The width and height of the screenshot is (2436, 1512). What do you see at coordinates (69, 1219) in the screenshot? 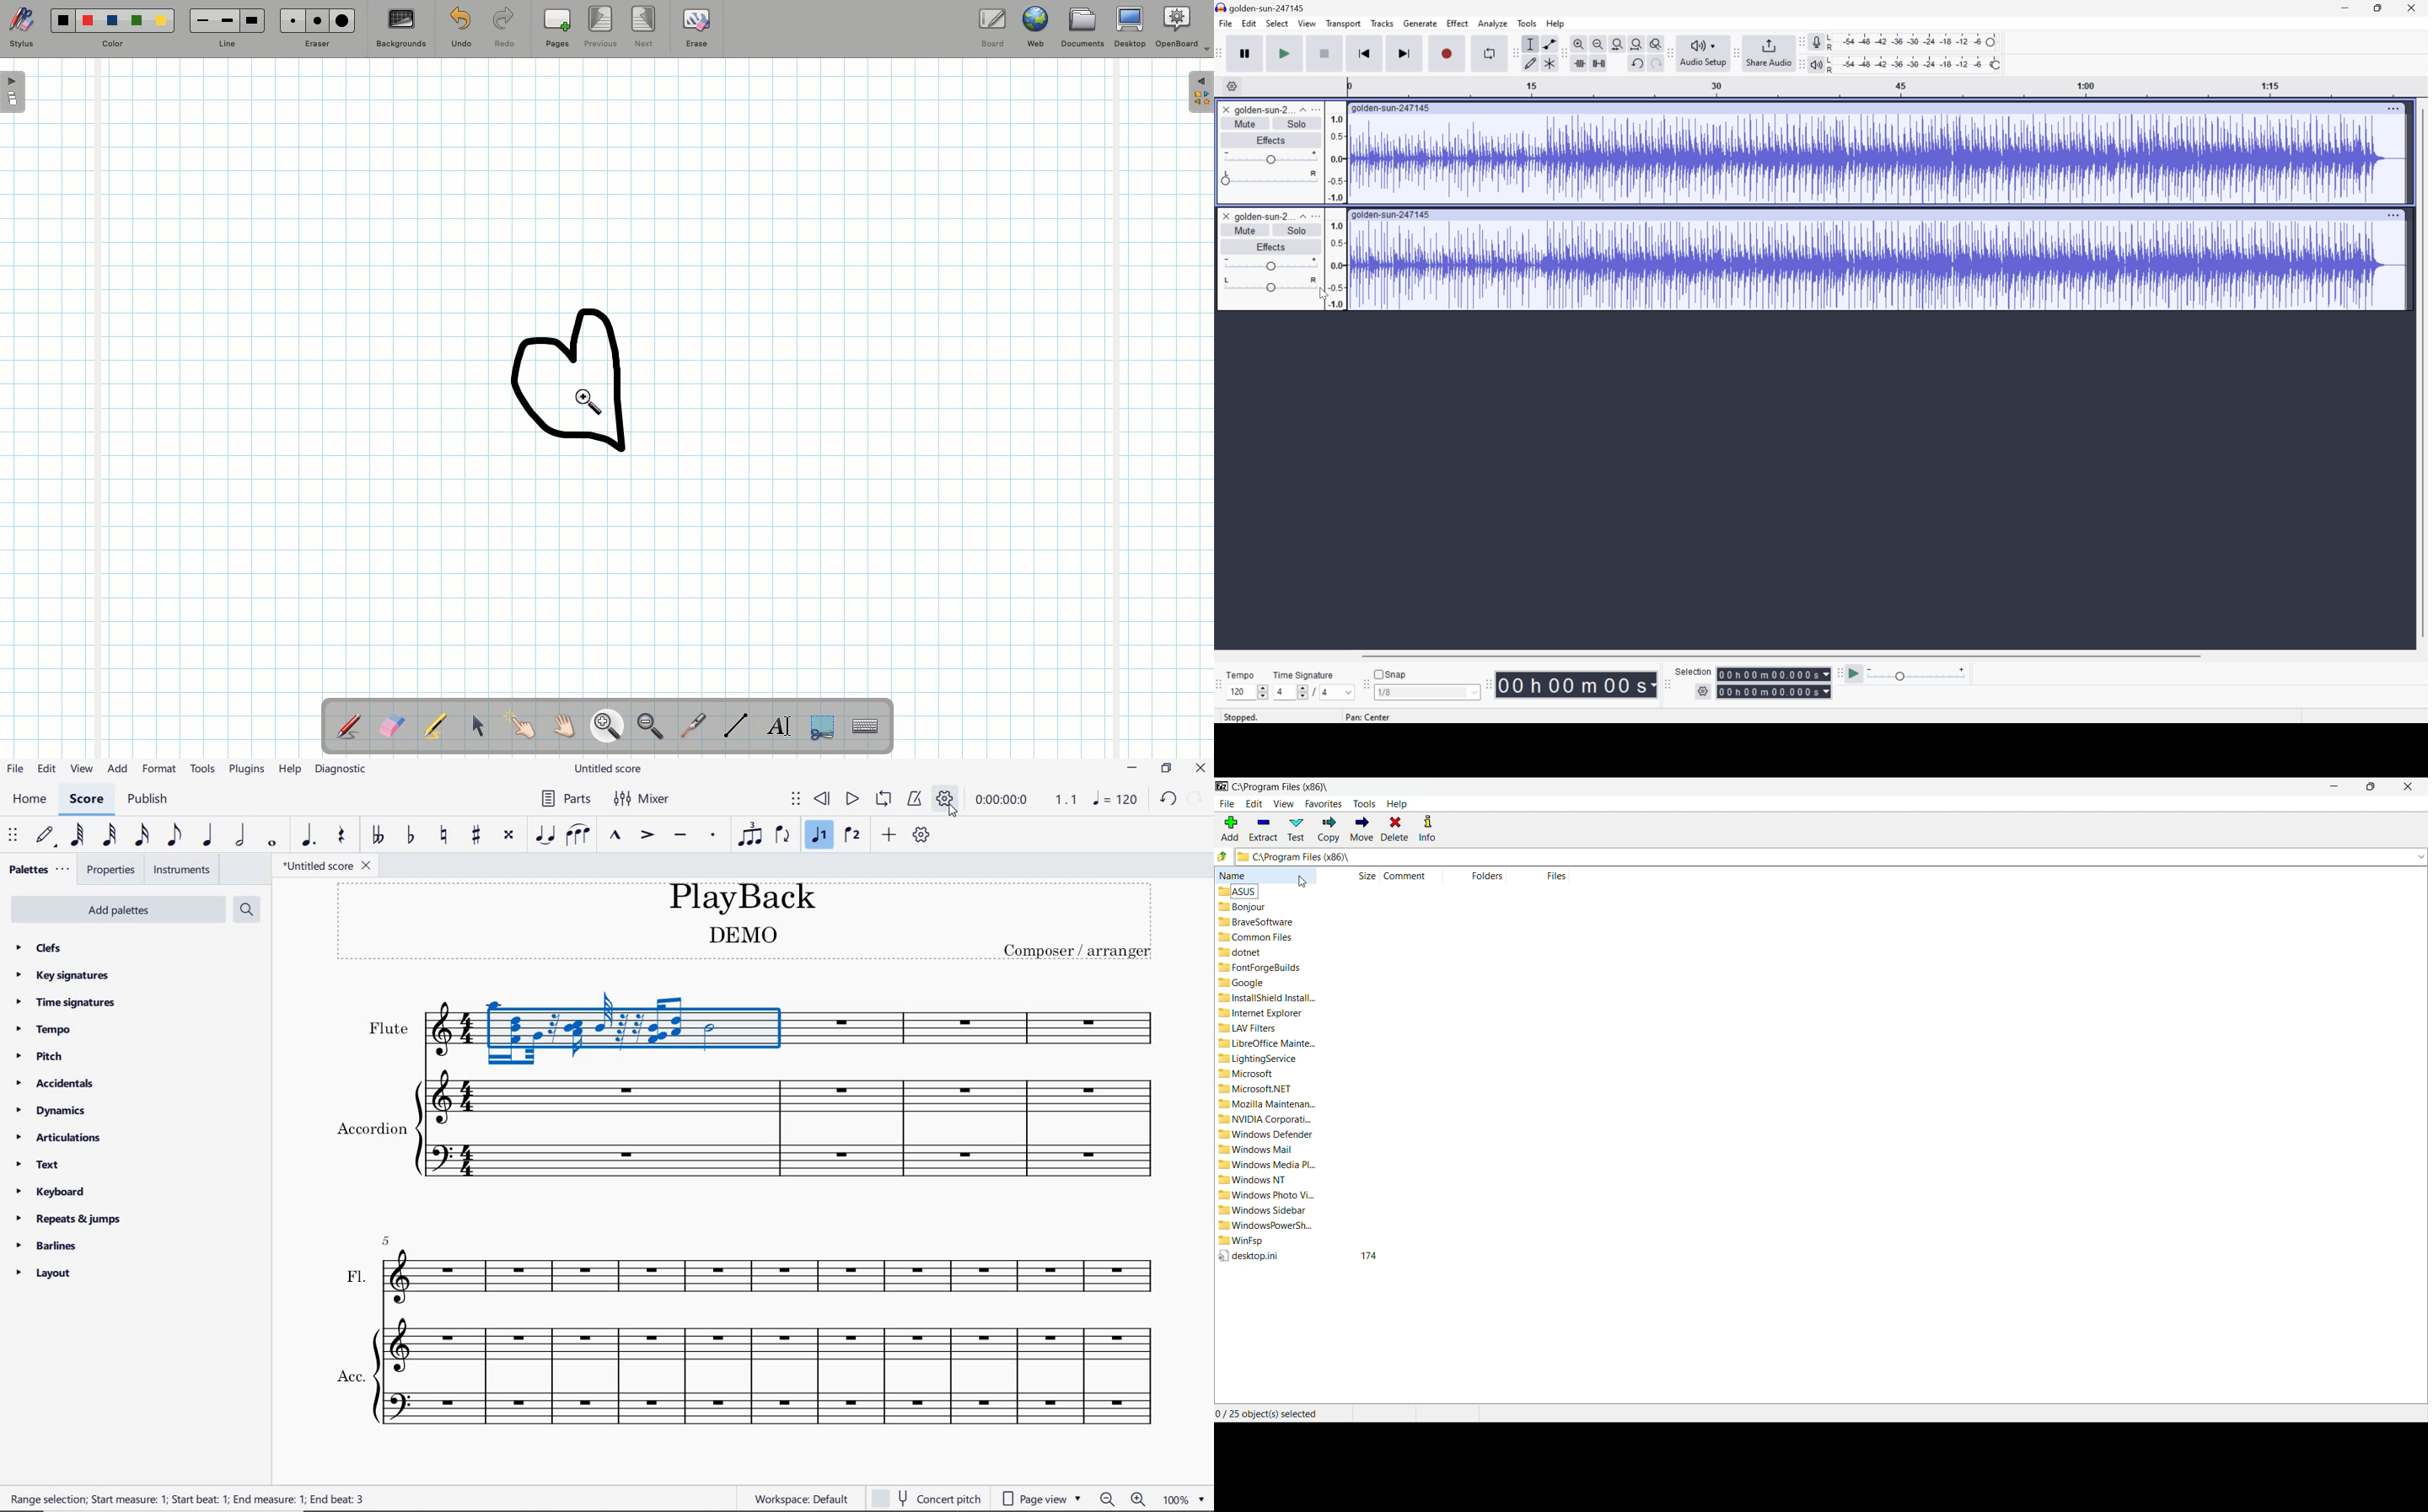
I see `repeats & jumps` at bounding box center [69, 1219].